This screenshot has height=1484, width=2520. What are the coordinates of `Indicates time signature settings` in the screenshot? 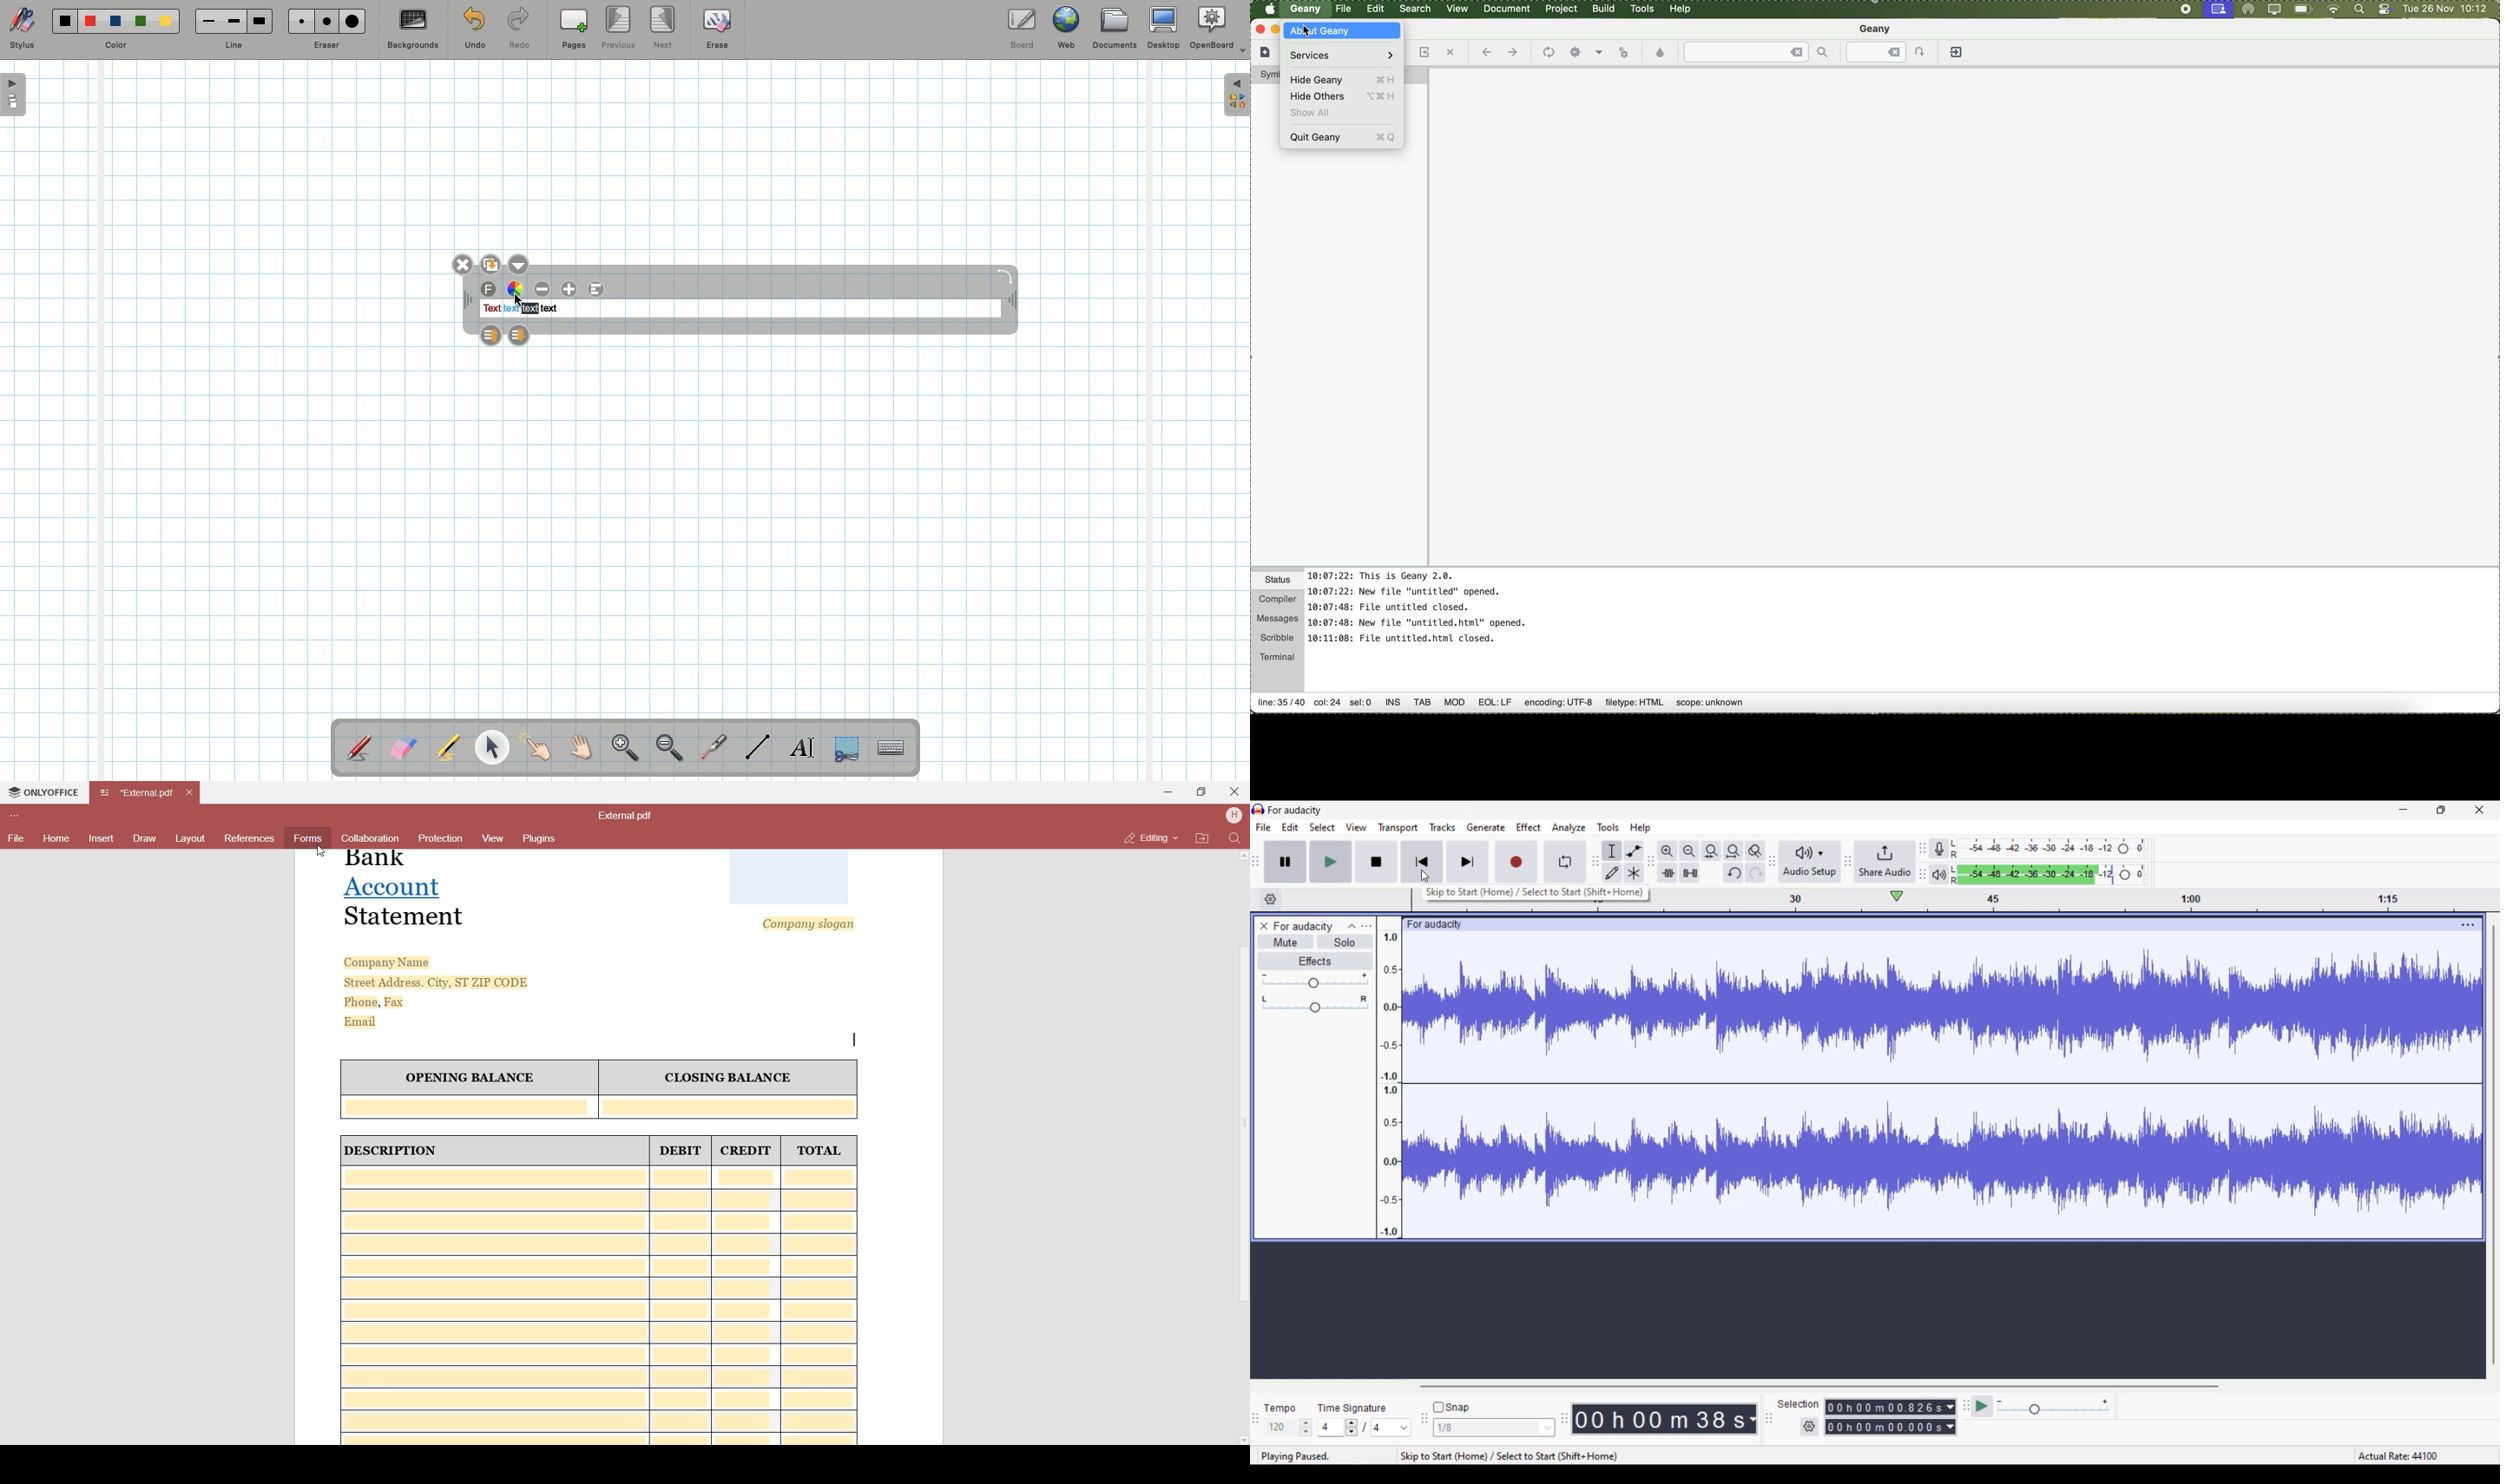 It's located at (1352, 1408).